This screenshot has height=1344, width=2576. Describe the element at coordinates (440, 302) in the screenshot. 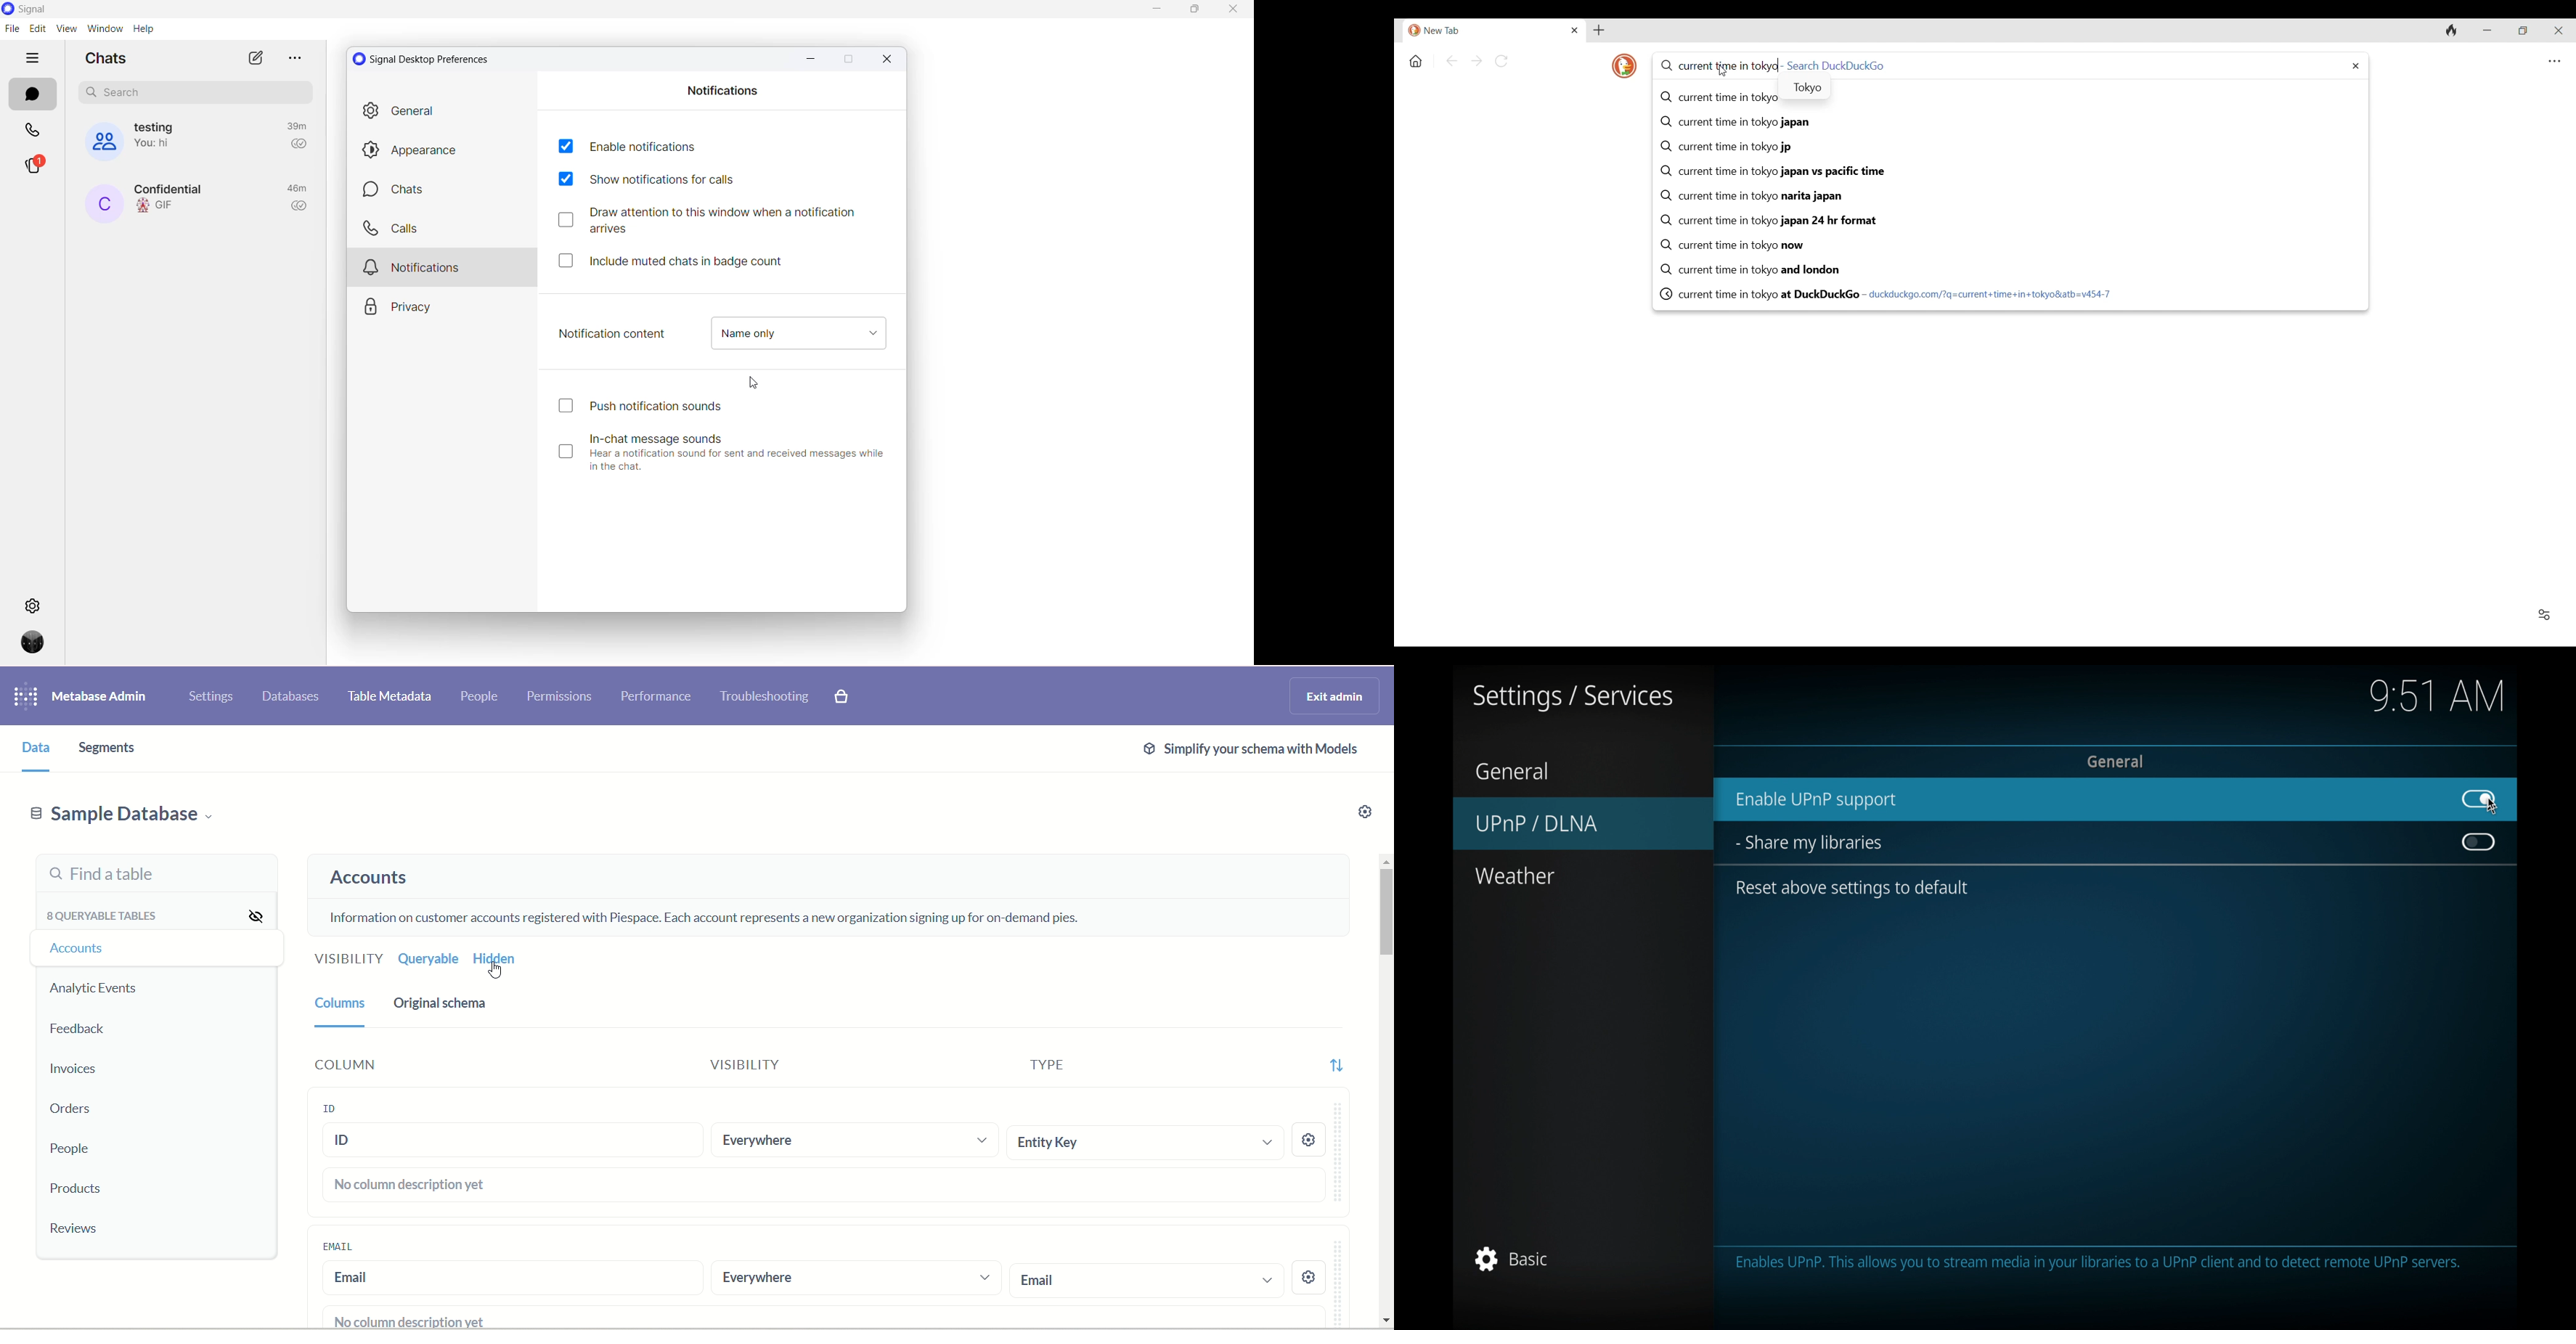

I see `privacy` at that location.